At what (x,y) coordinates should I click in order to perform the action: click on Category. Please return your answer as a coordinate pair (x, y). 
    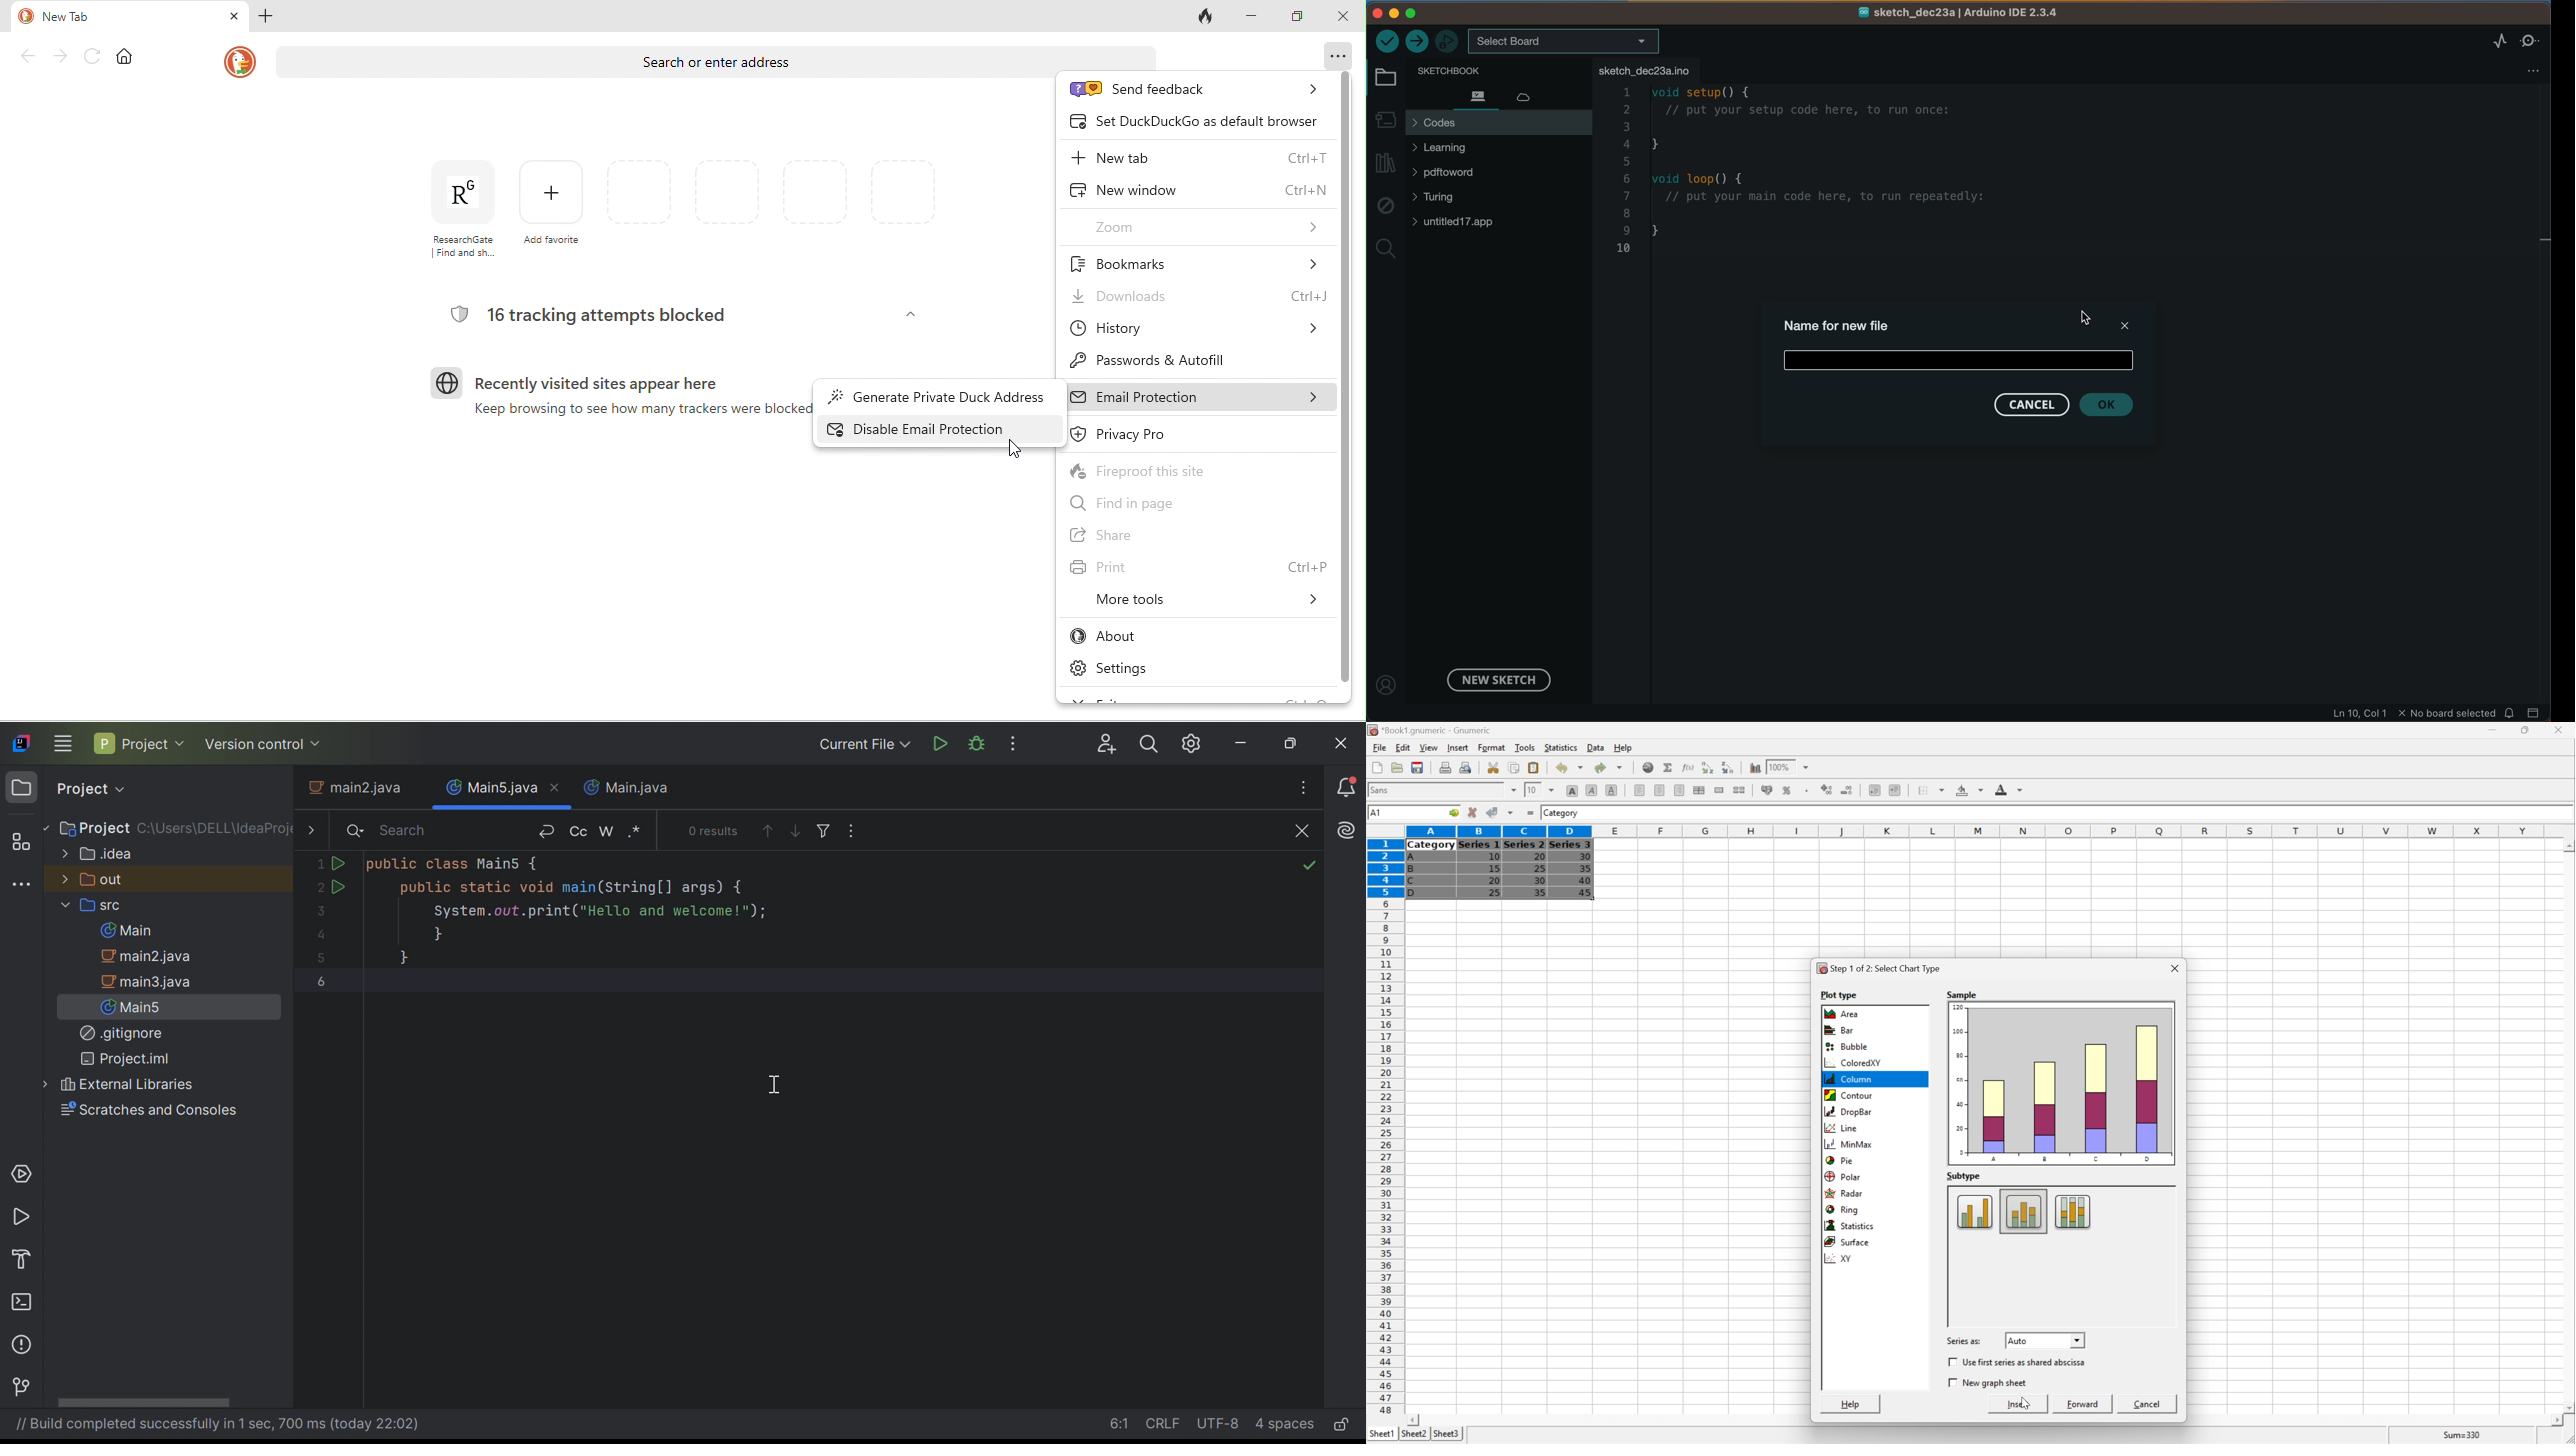
    Looking at the image, I should click on (1562, 813).